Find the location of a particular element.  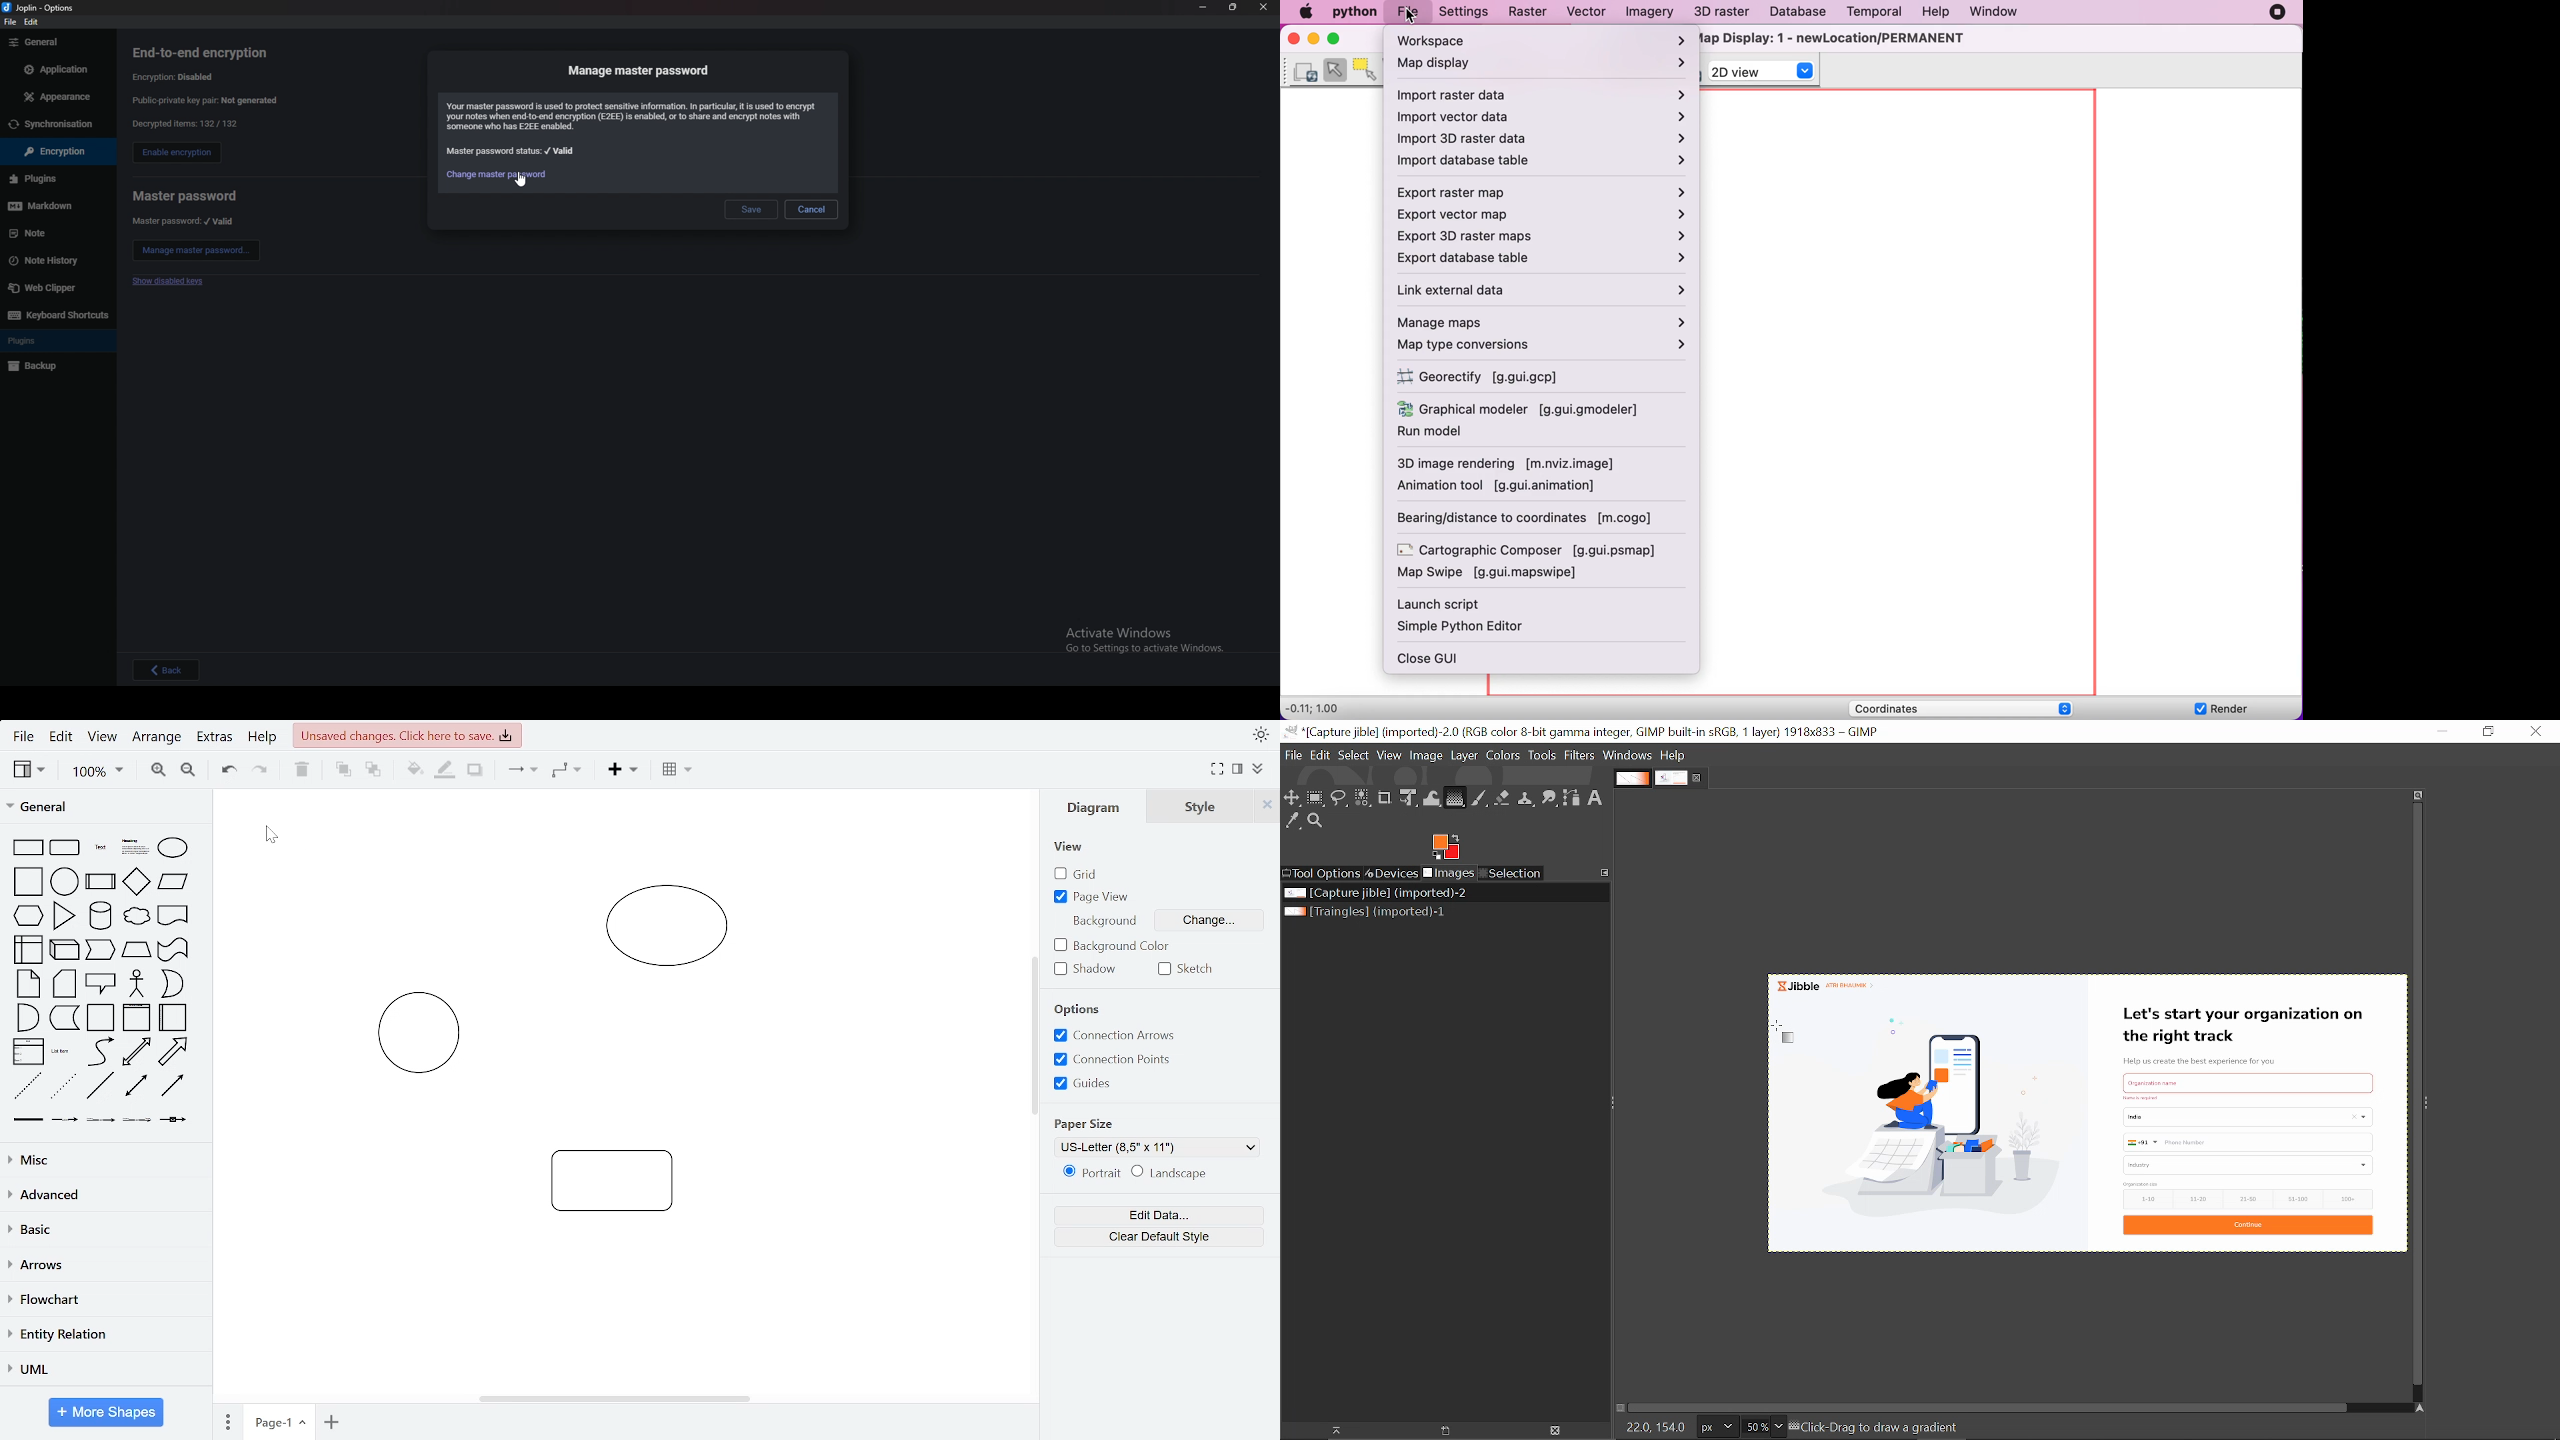

dashed line is located at coordinates (27, 1086).